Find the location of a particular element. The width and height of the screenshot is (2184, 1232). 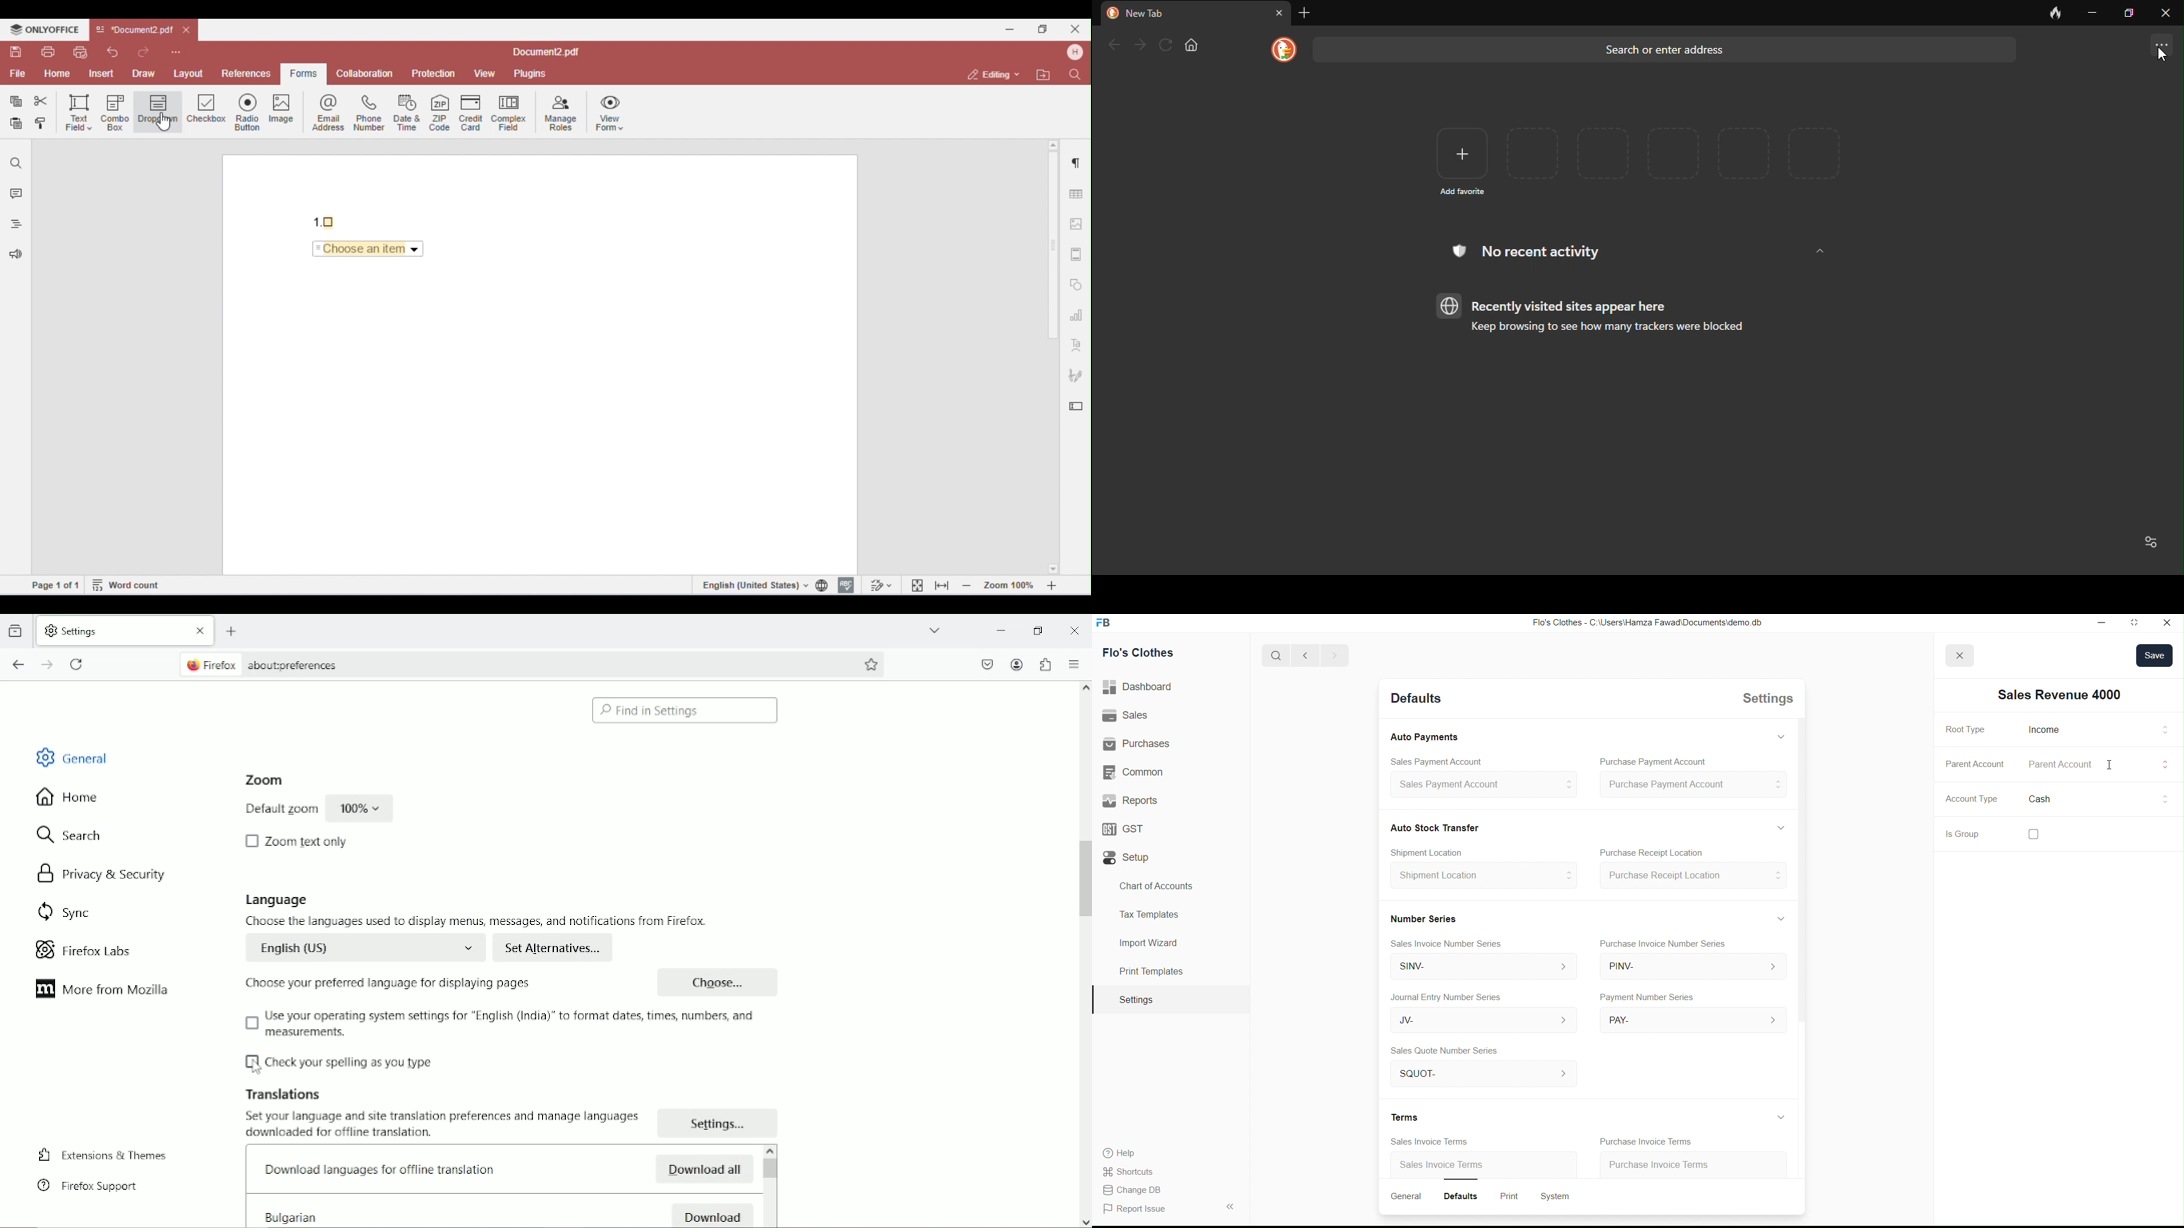

Cash is located at coordinates (2048, 801).